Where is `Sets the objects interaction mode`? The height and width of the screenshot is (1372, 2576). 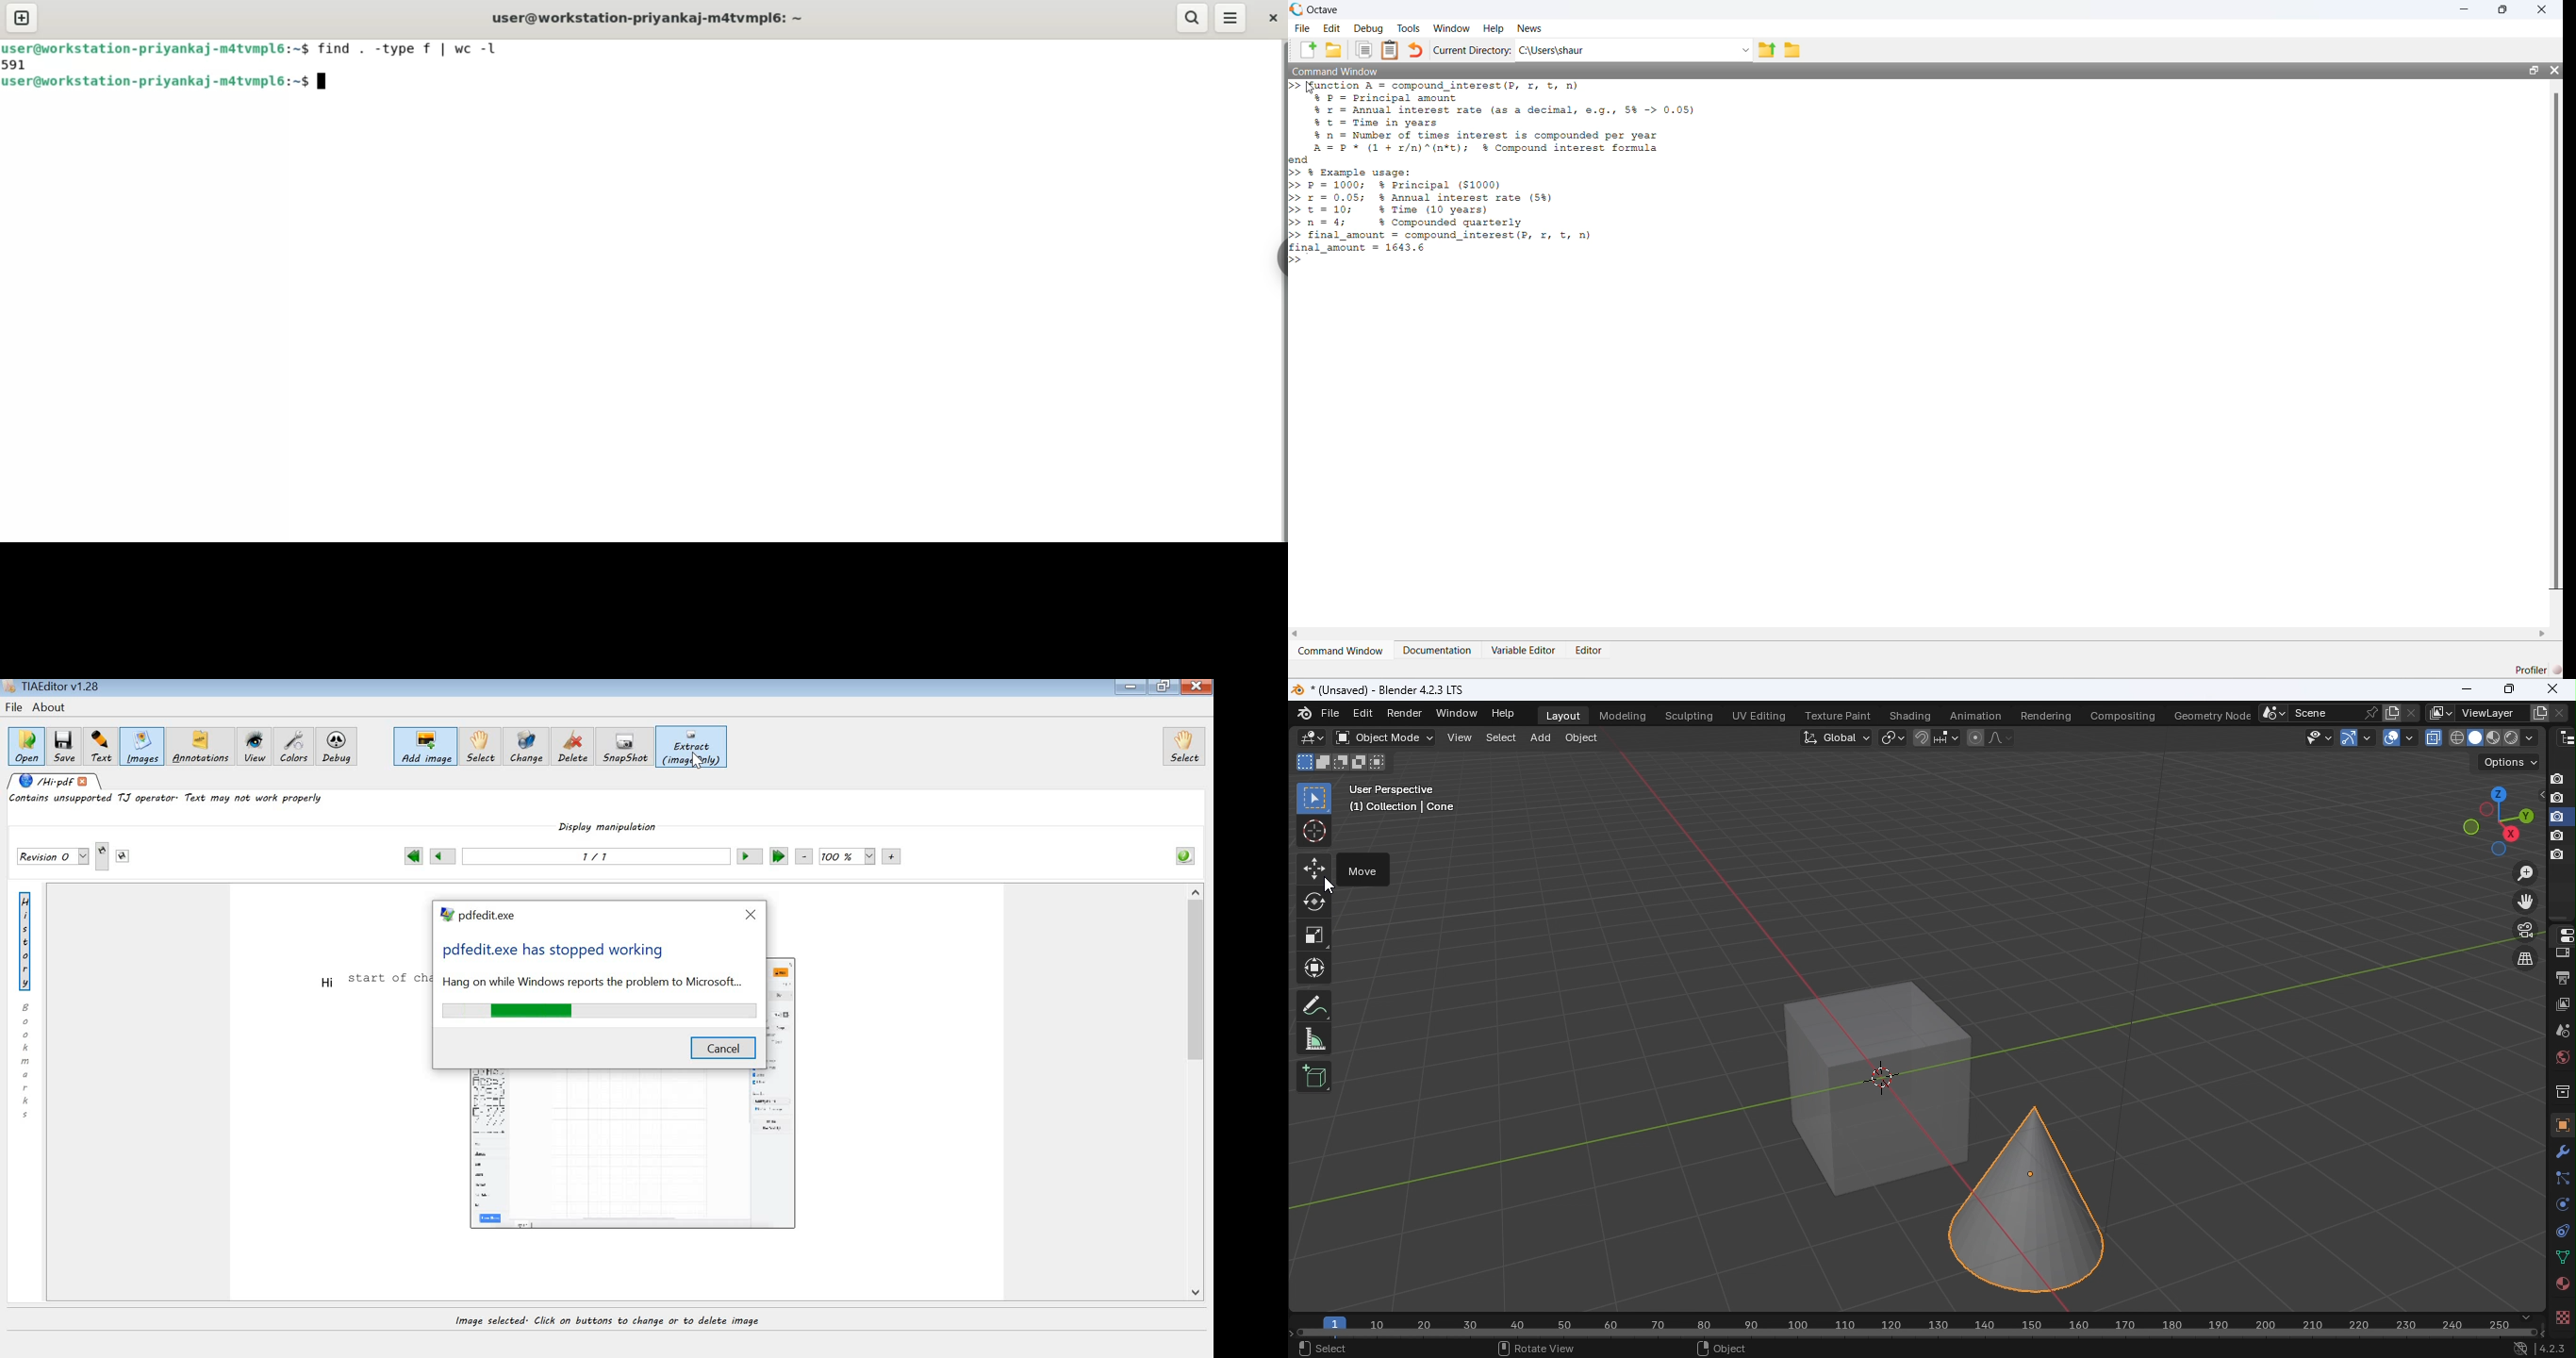
Sets the objects interaction mode is located at coordinates (1383, 738).